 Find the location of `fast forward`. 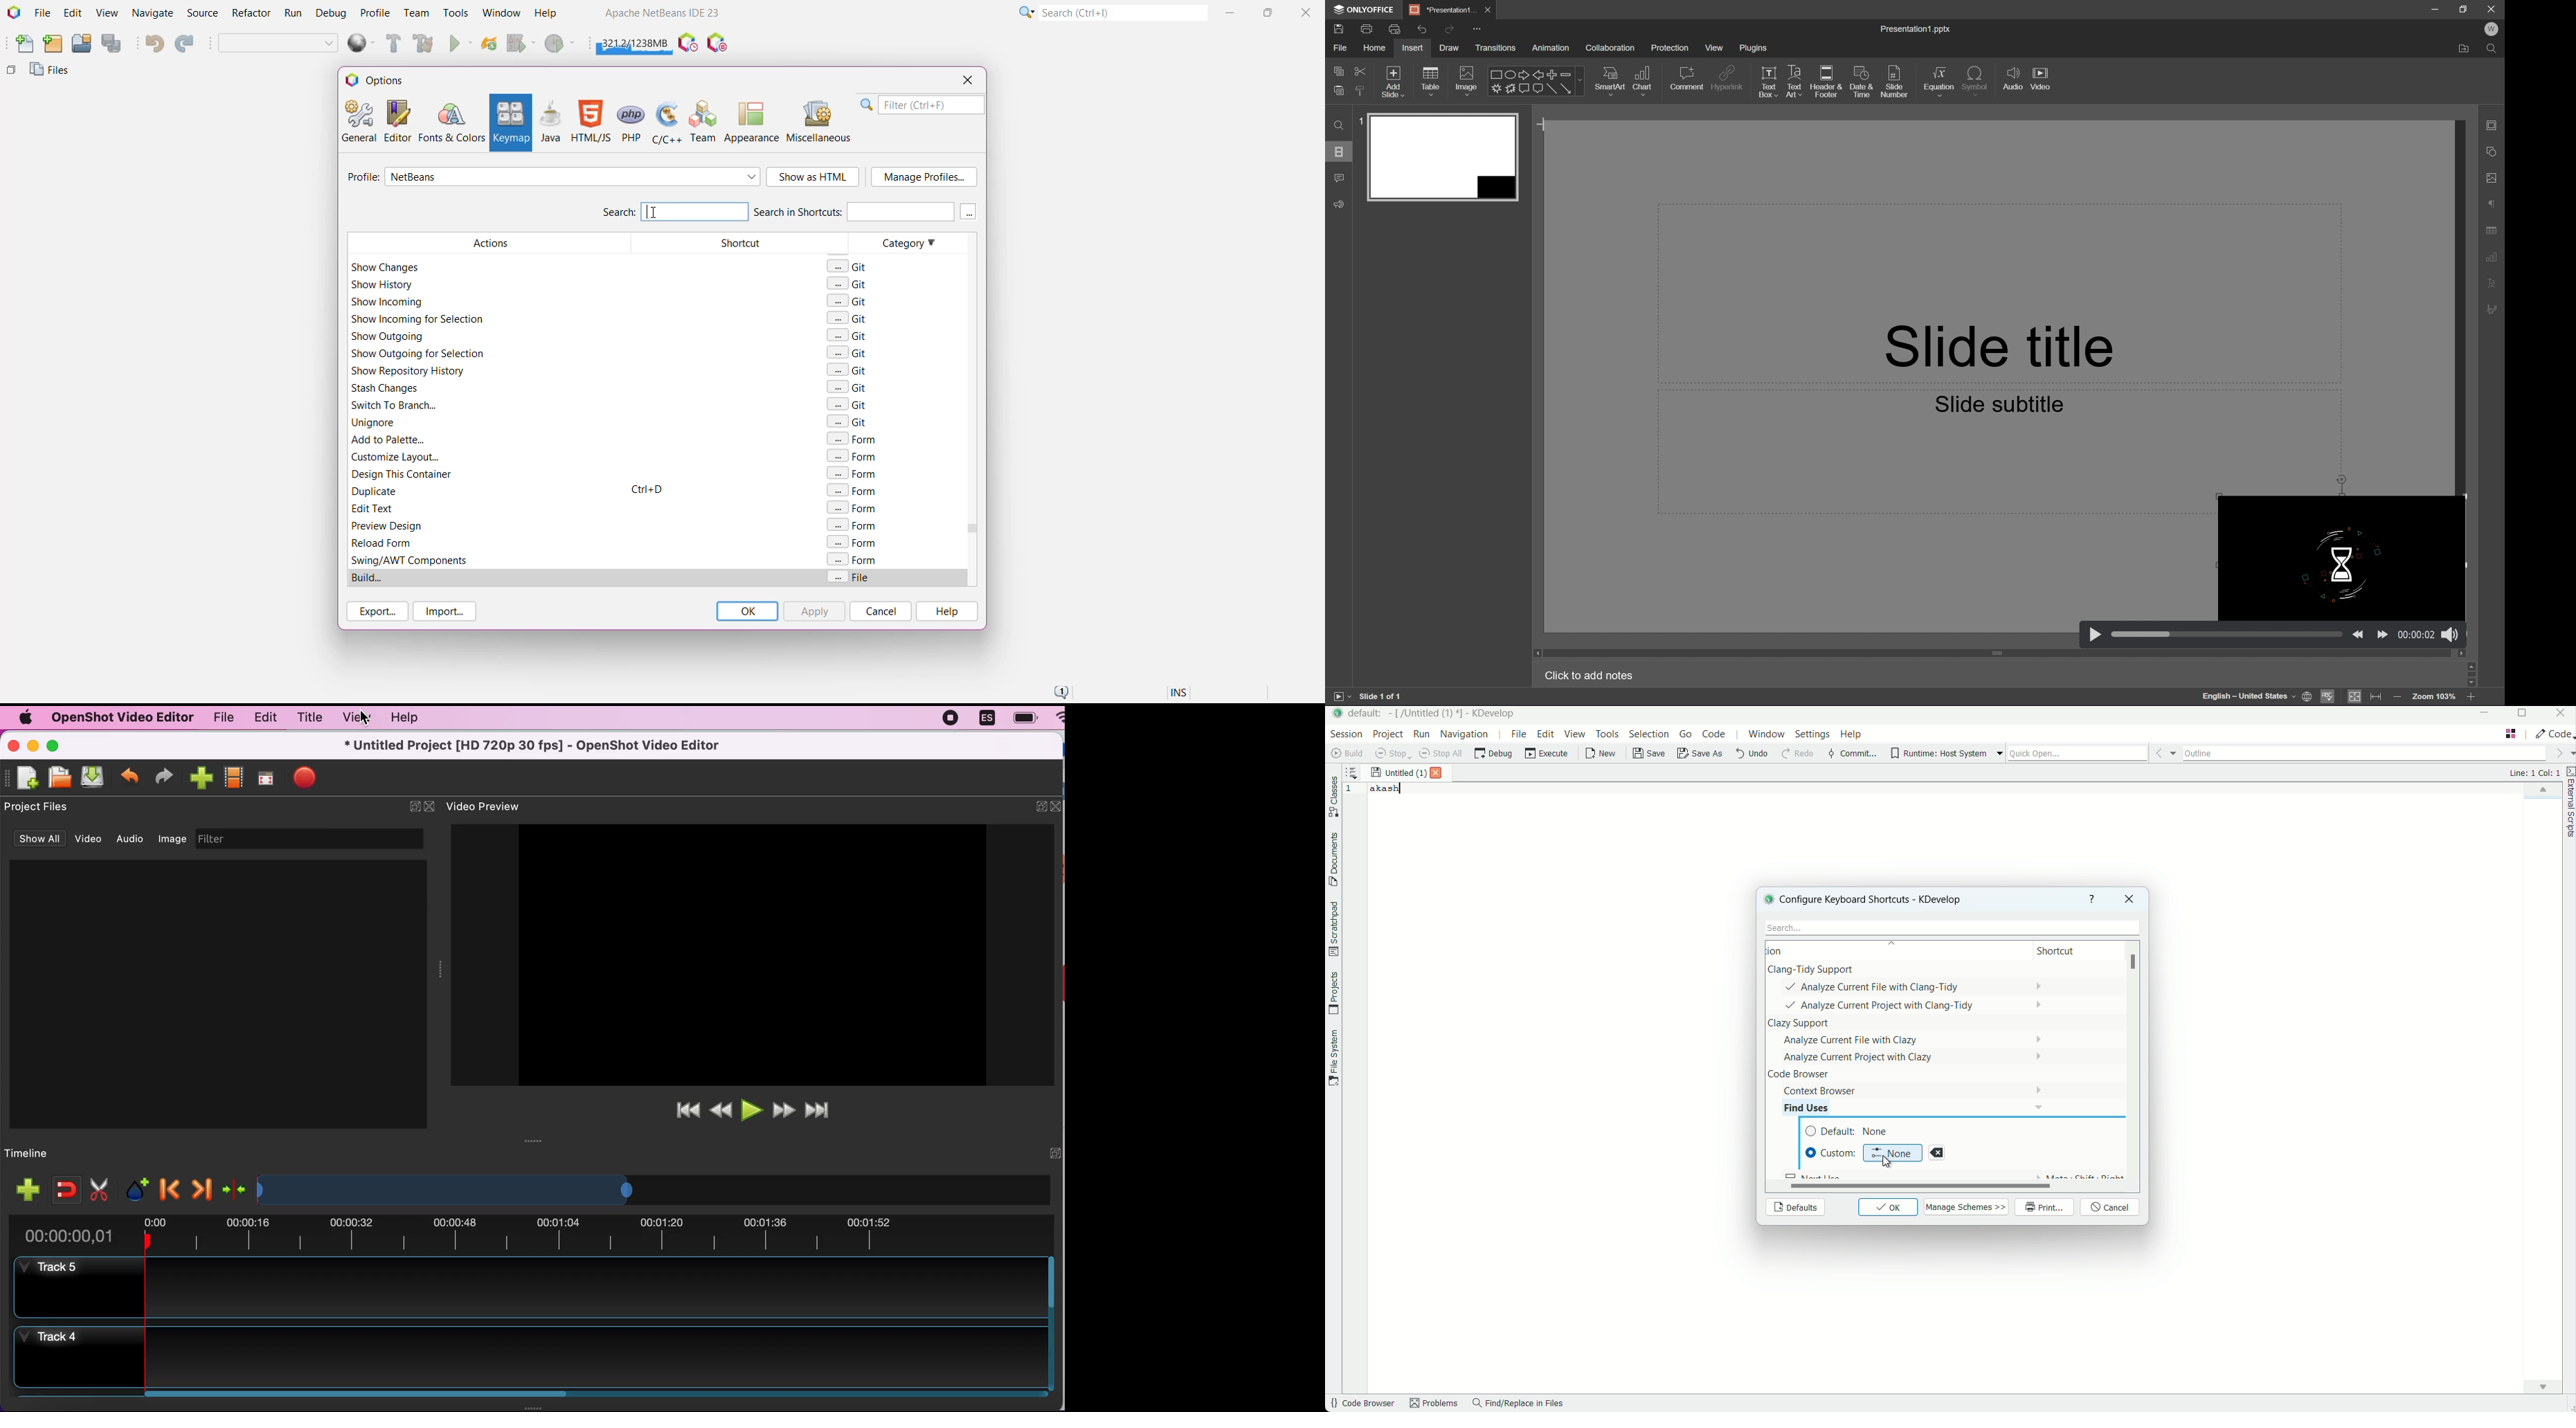

fast forward is located at coordinates (783, 1108).